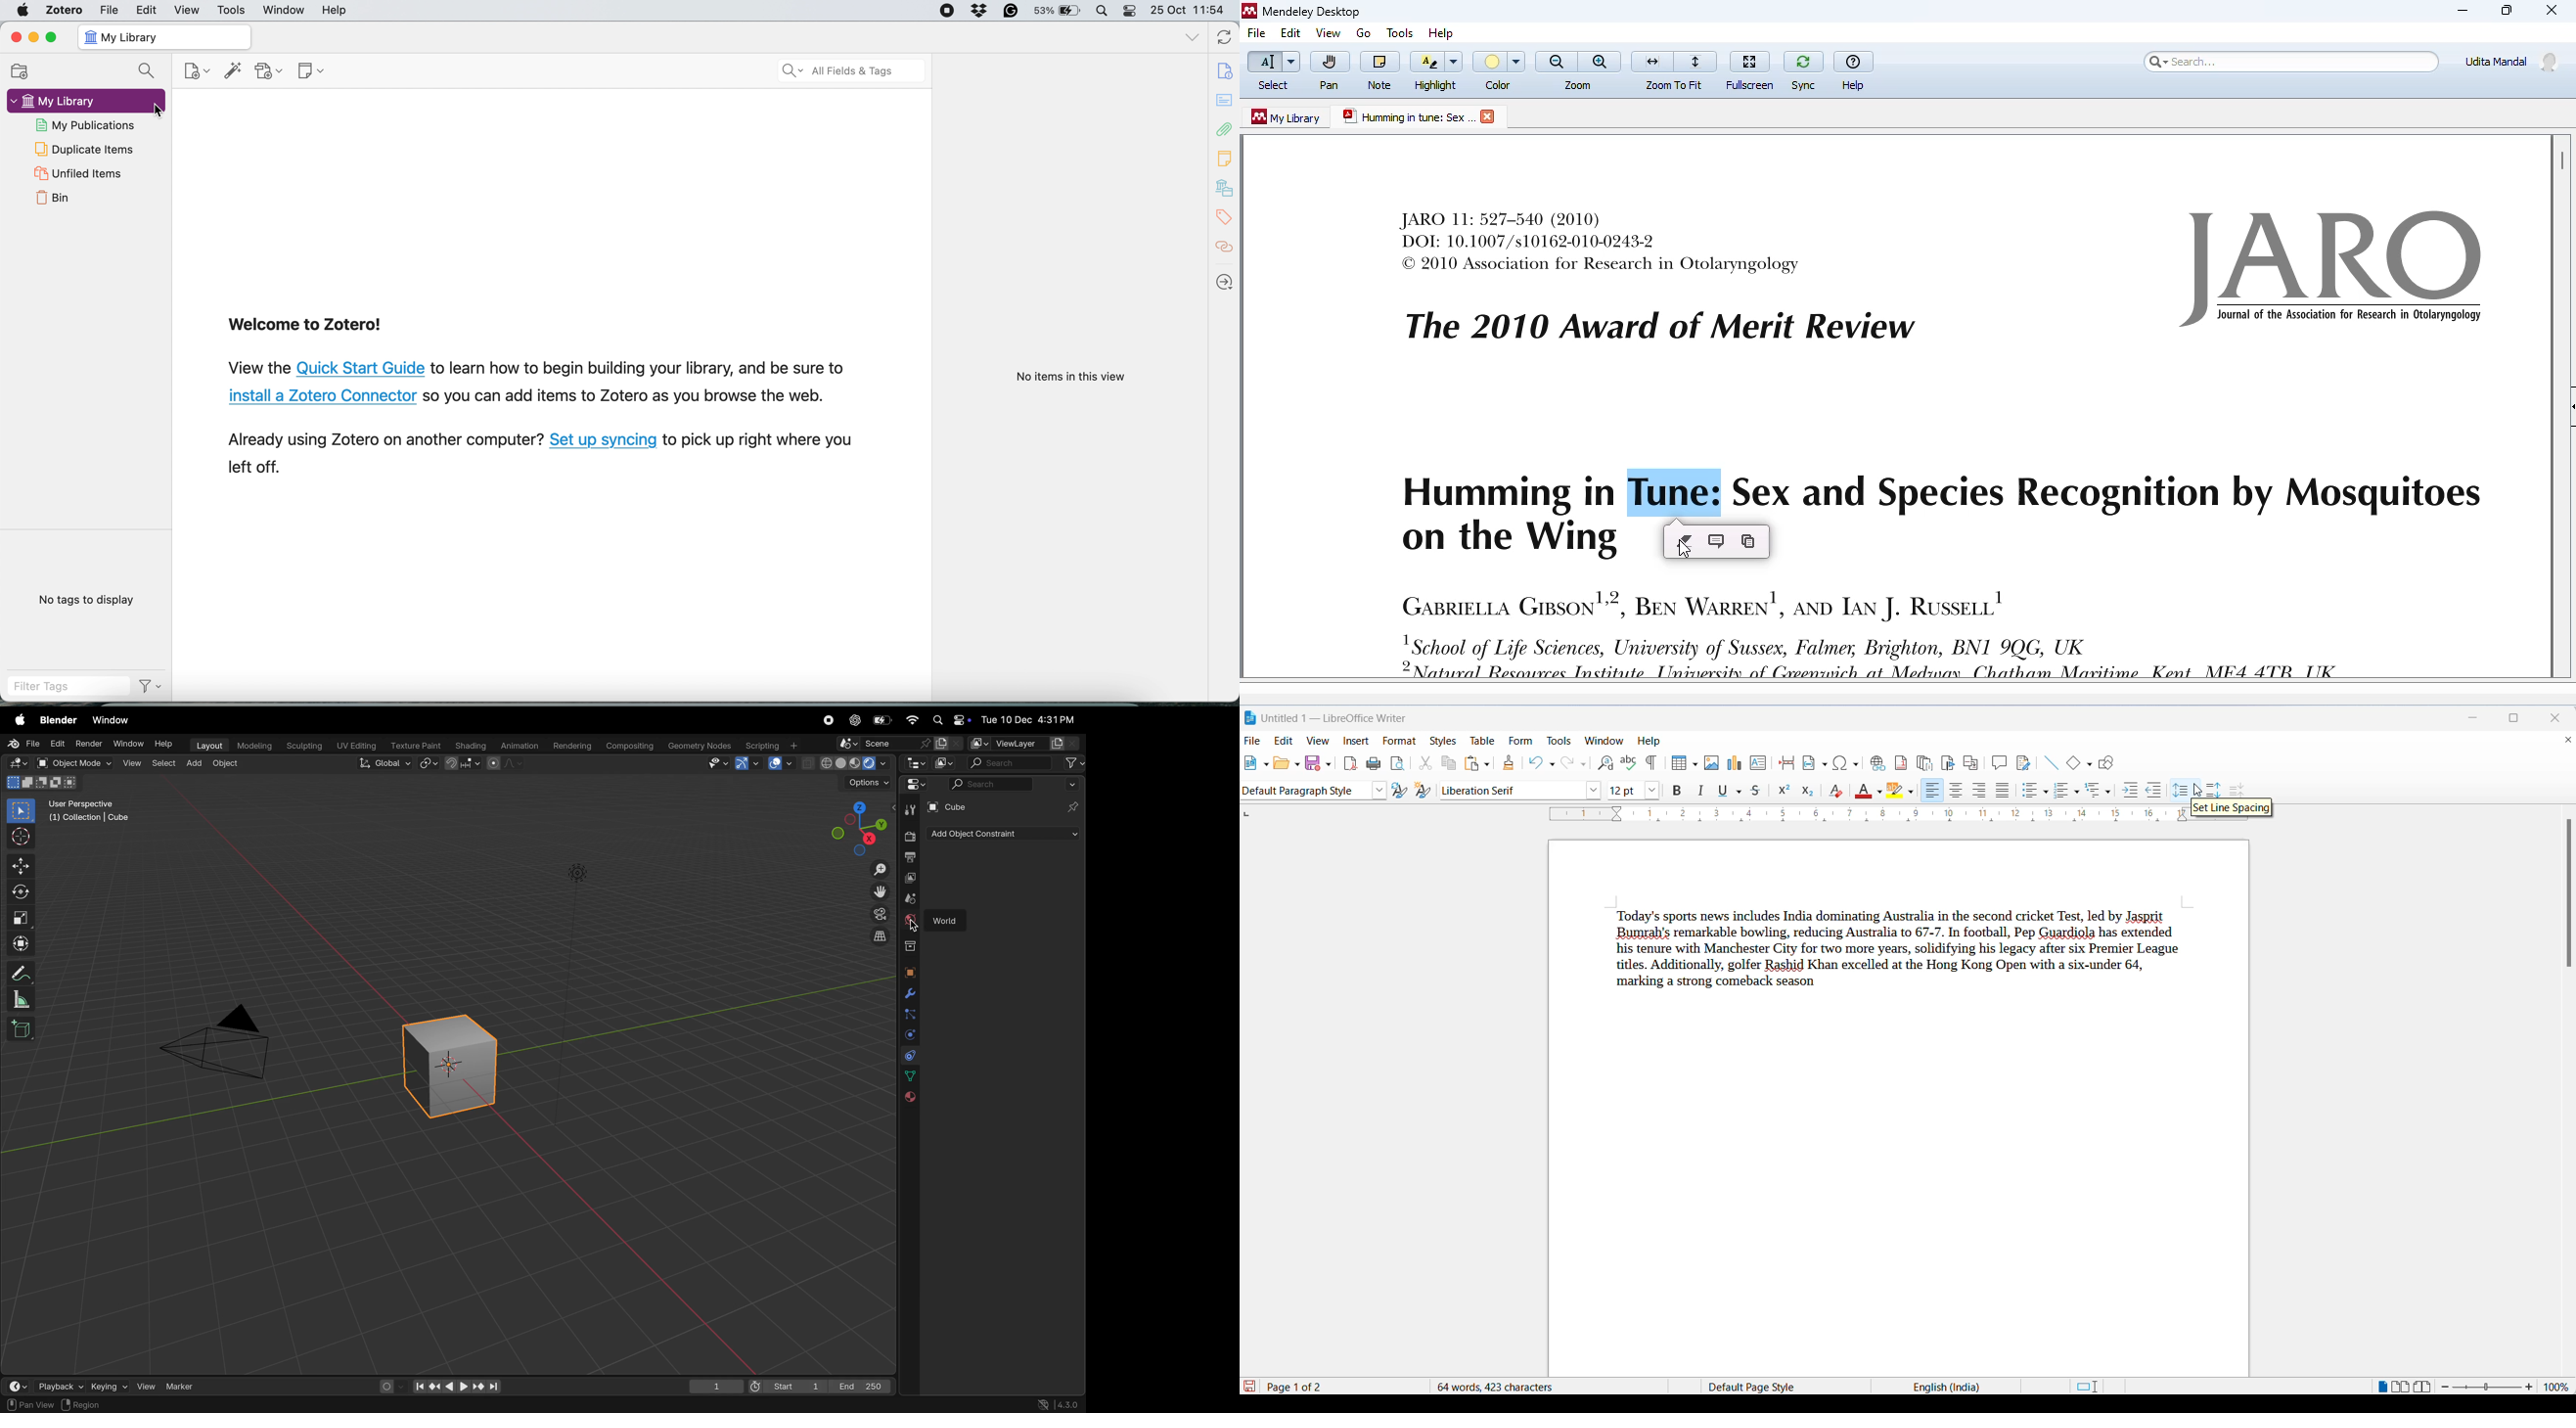  Describe the element at coordinates (2130, 790) in the screenshot. I see `increase indent` at that location.